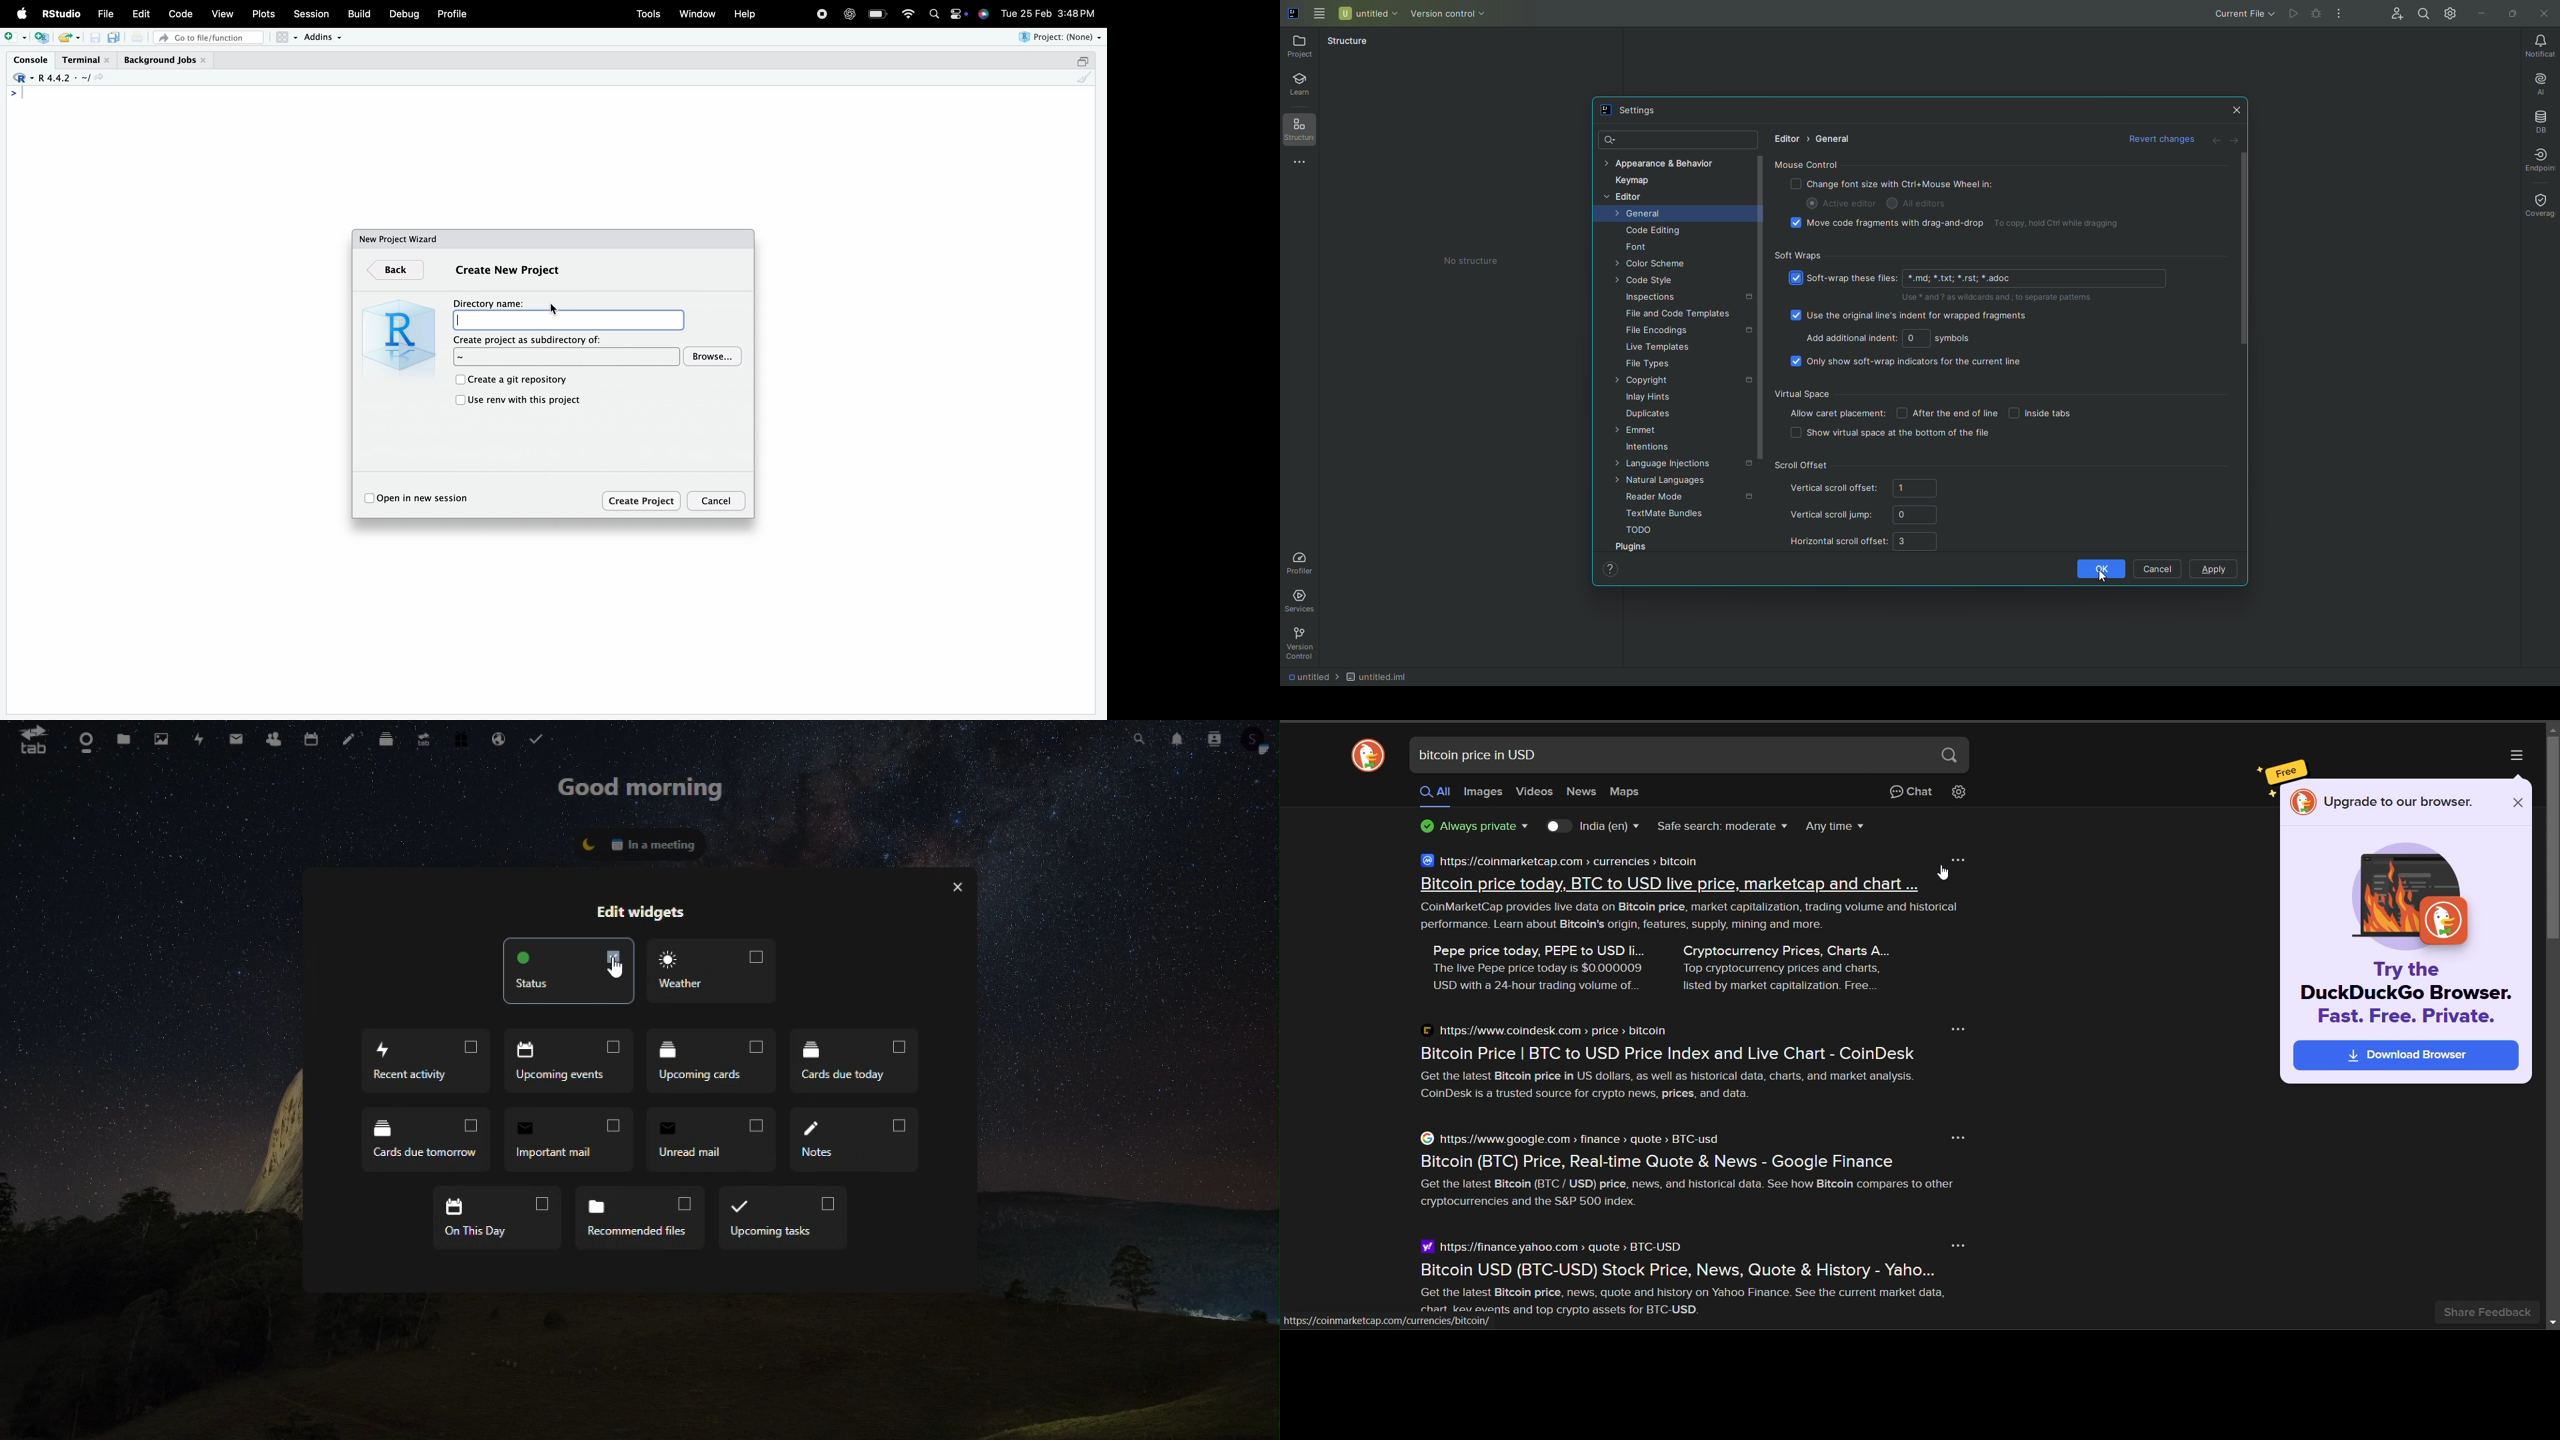  Describe the element at coordinates (165, 60) in the screenshot. I see `Background Jobs` at that location.